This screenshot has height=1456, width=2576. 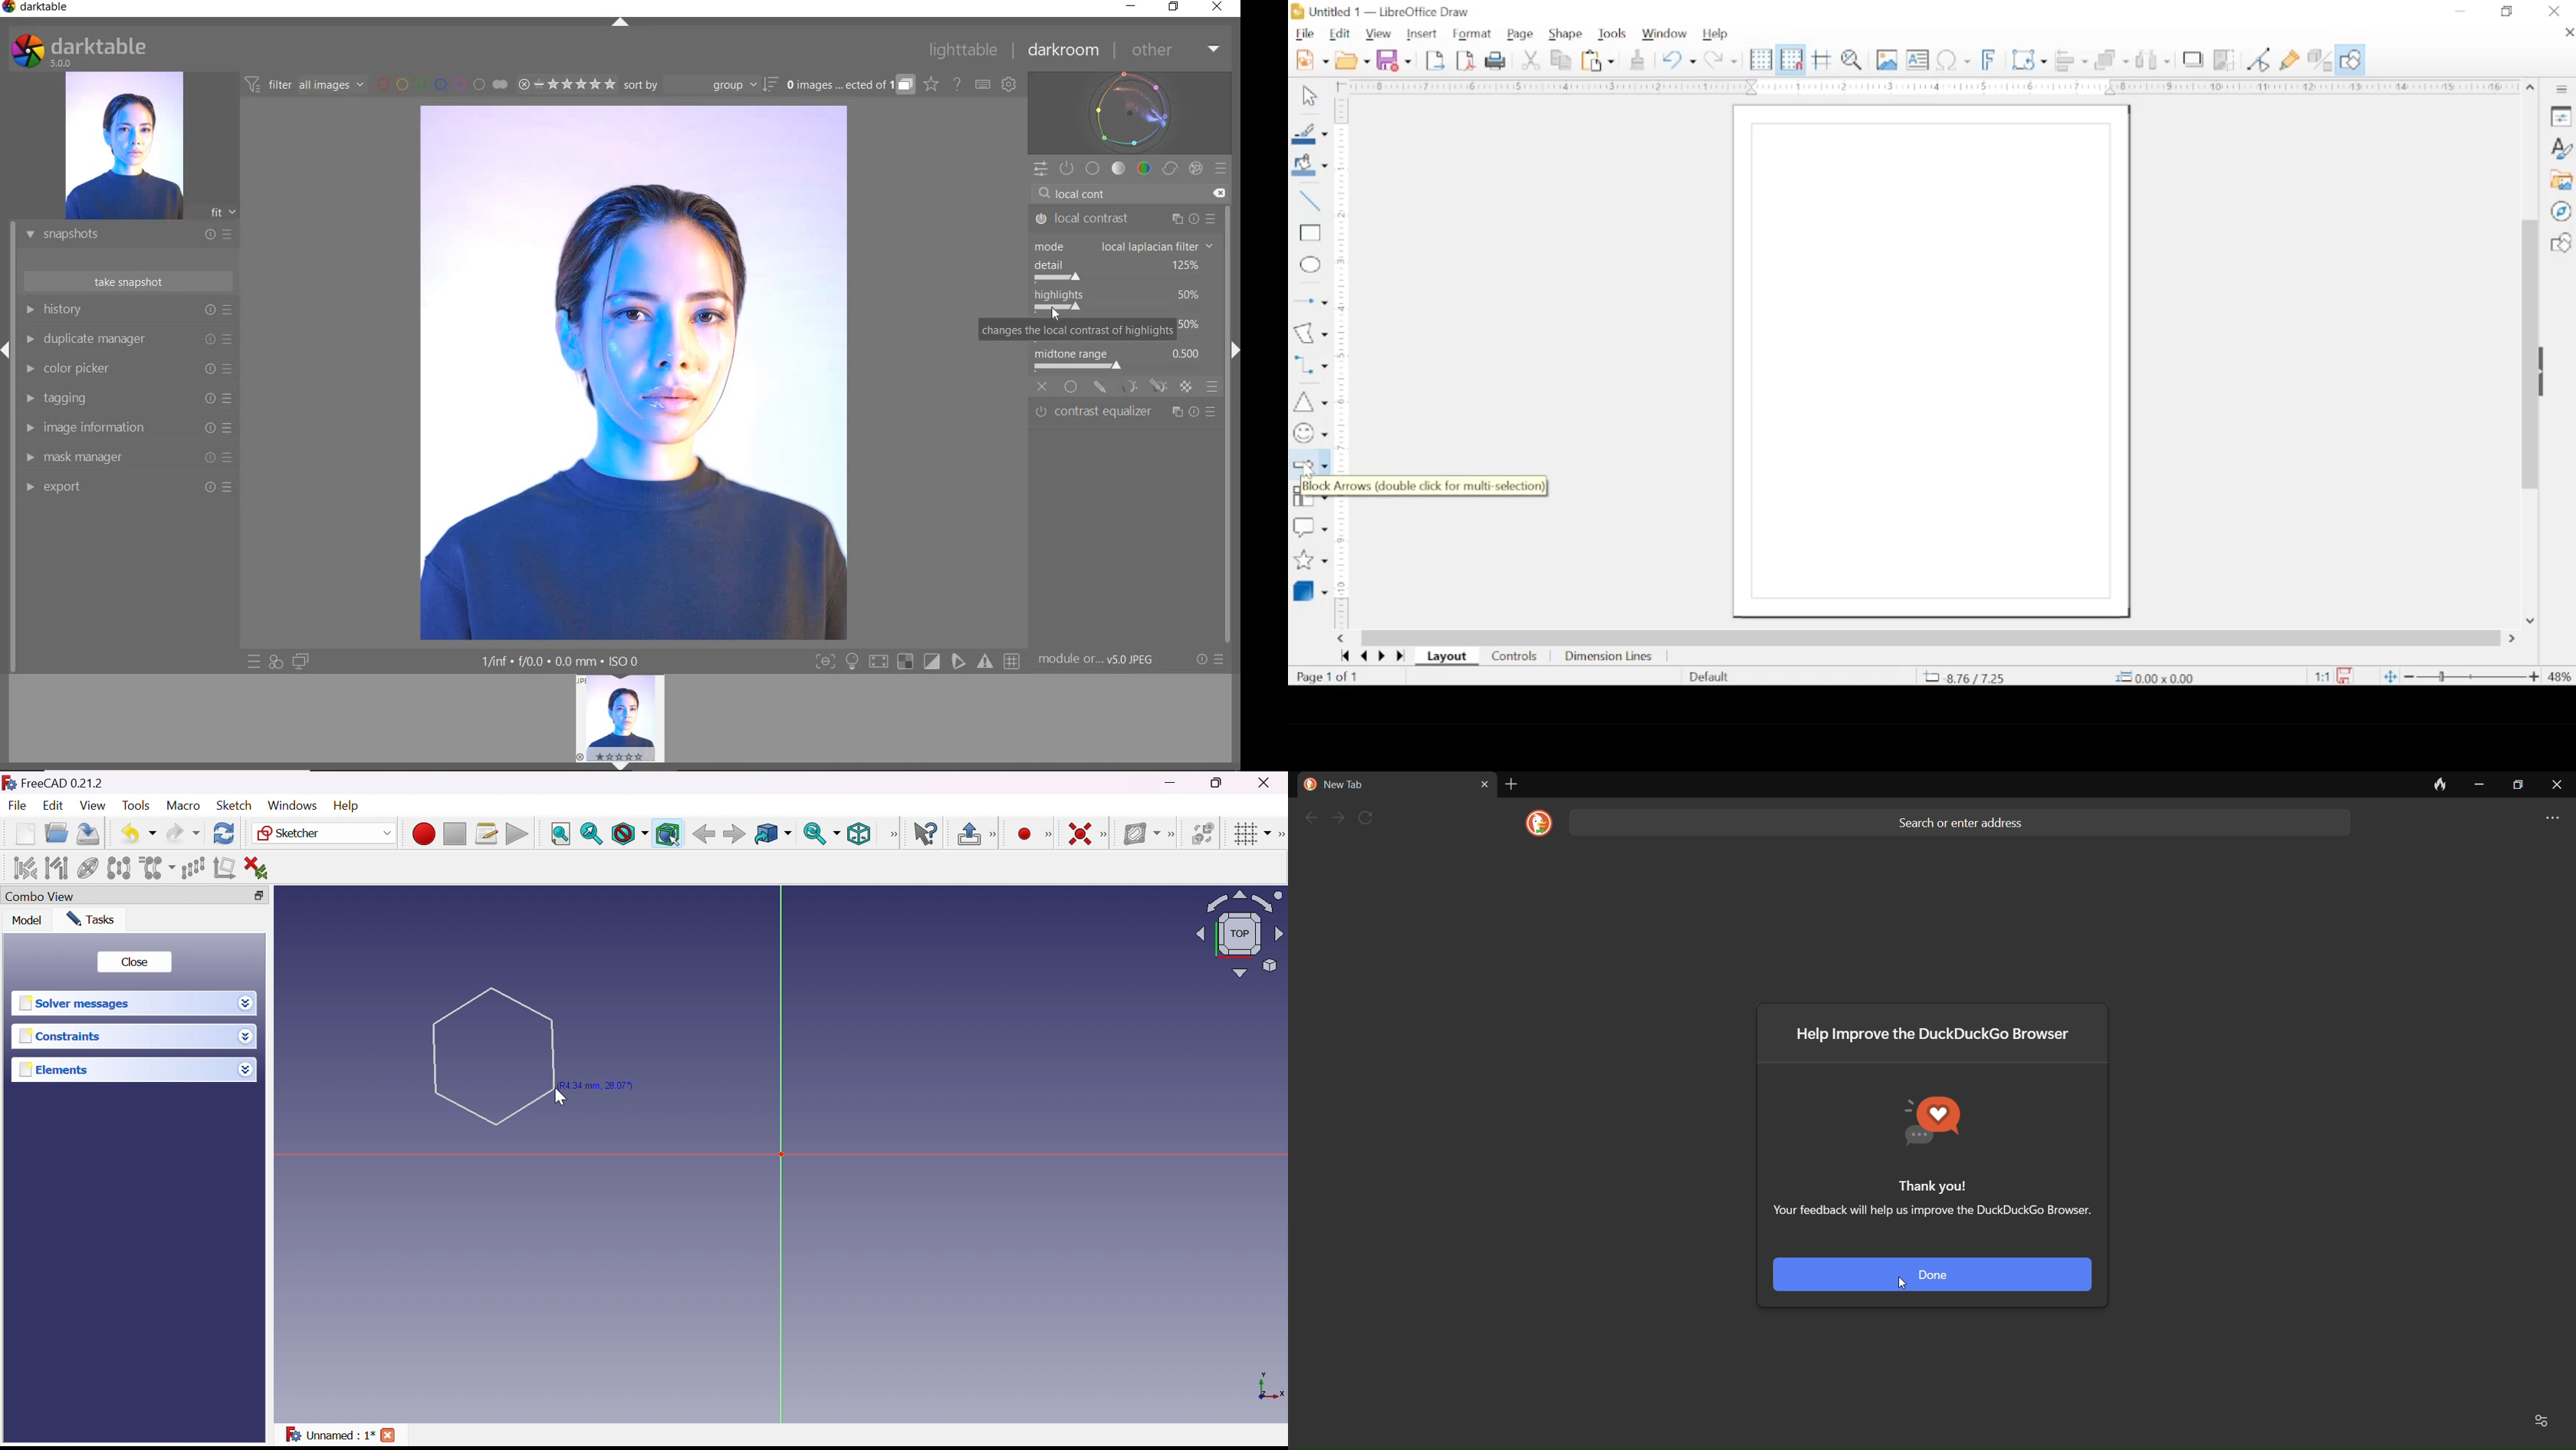 What do you see at coordinates (1140, 834) in the screenshot?
I see `Show/hide B-spline information layer` at bounding box center [1140, 834].